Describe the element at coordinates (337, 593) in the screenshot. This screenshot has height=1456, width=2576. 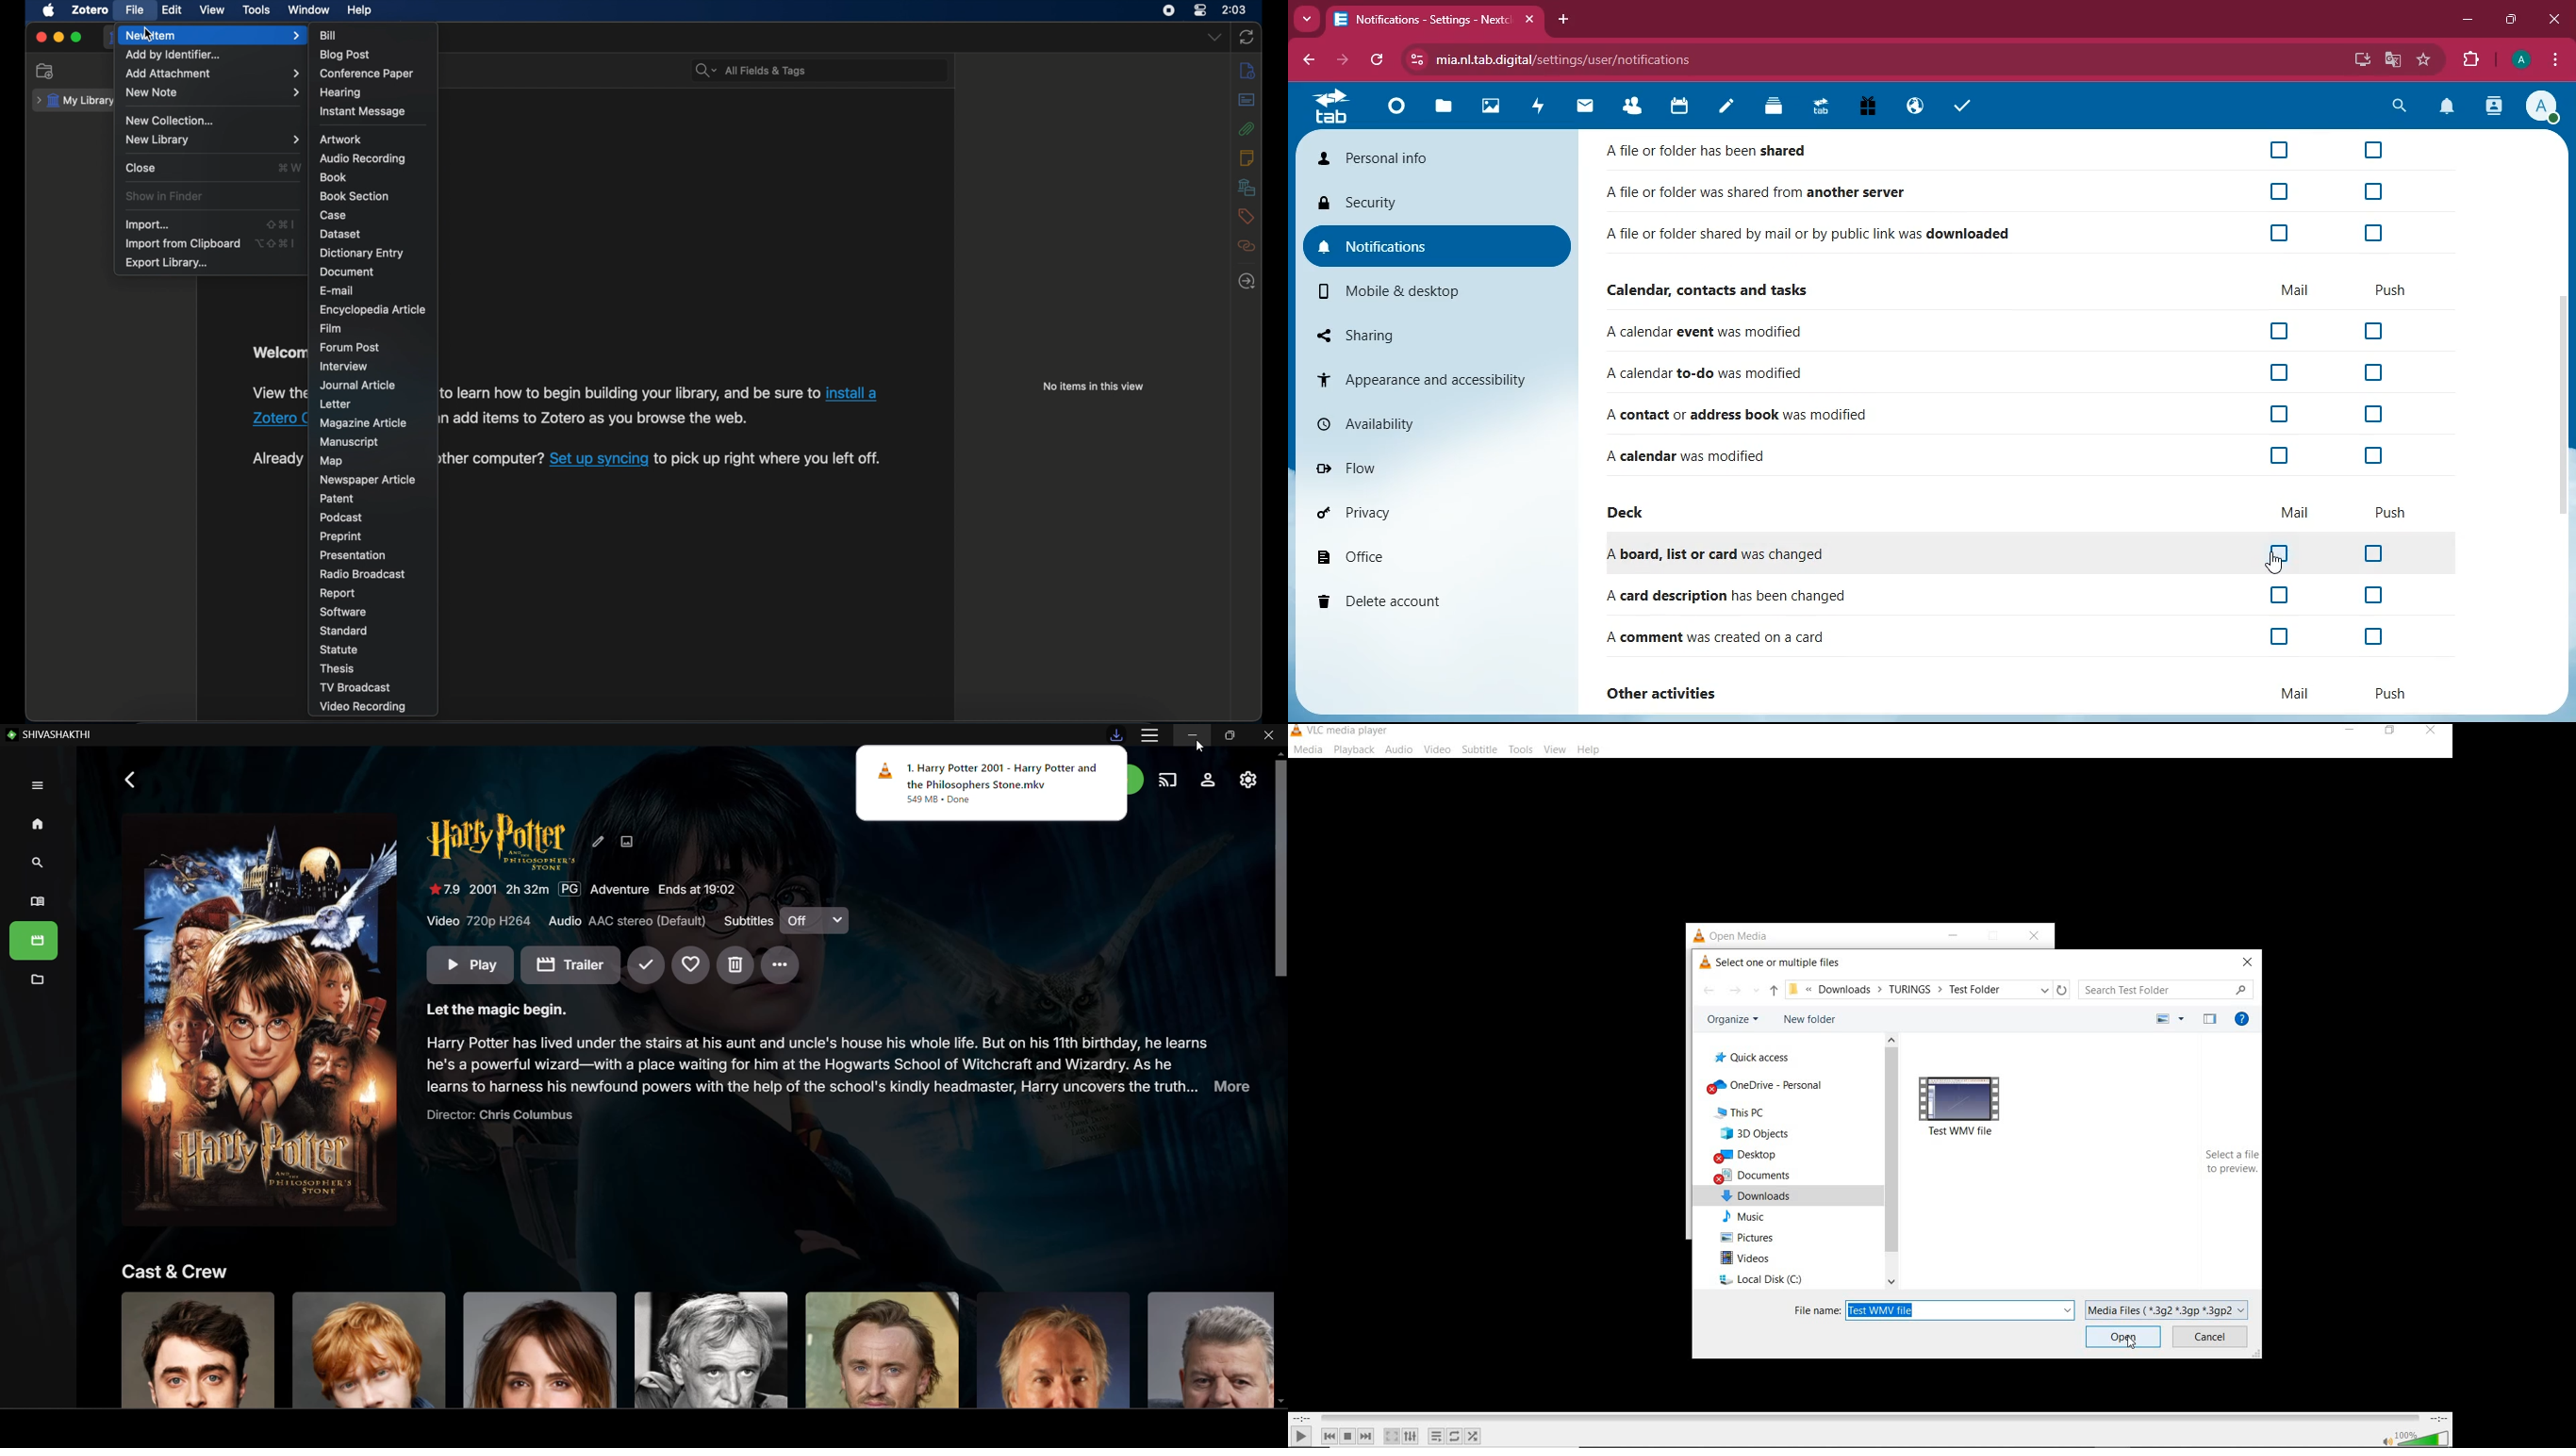
I see `report` at that location.